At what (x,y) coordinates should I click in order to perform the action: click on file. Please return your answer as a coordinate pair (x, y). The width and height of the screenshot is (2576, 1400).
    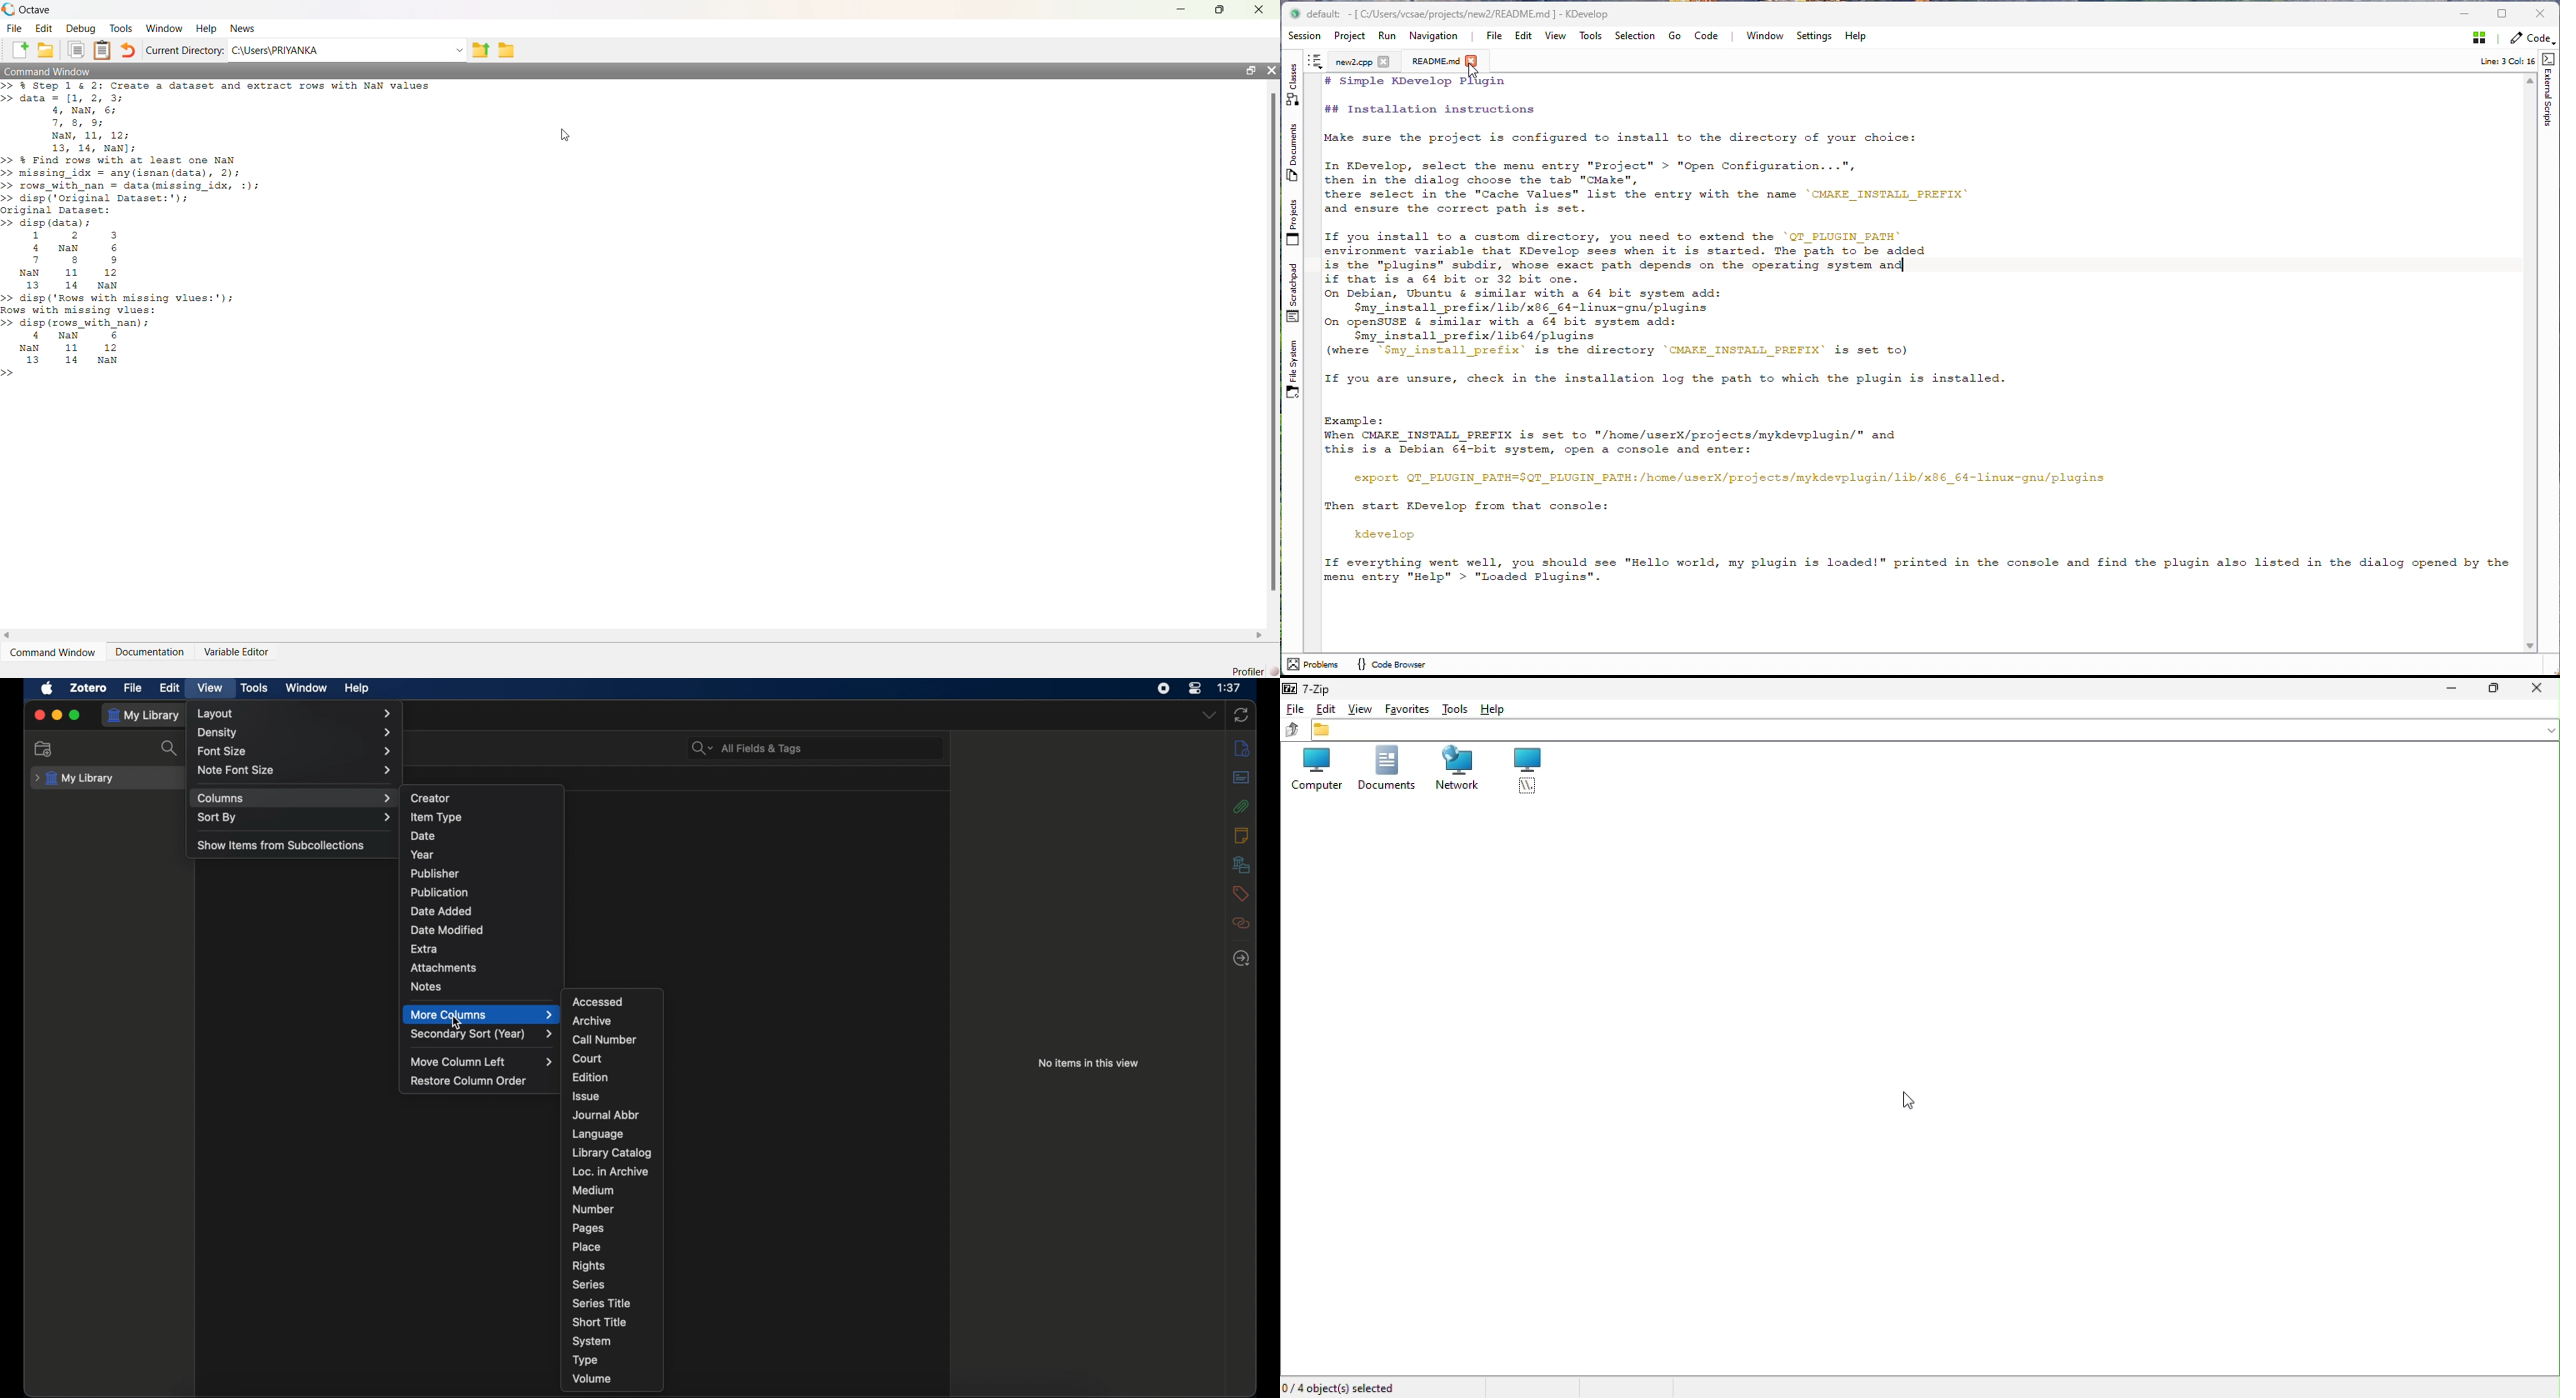
    Looking at the image, I should click on (133, 687).